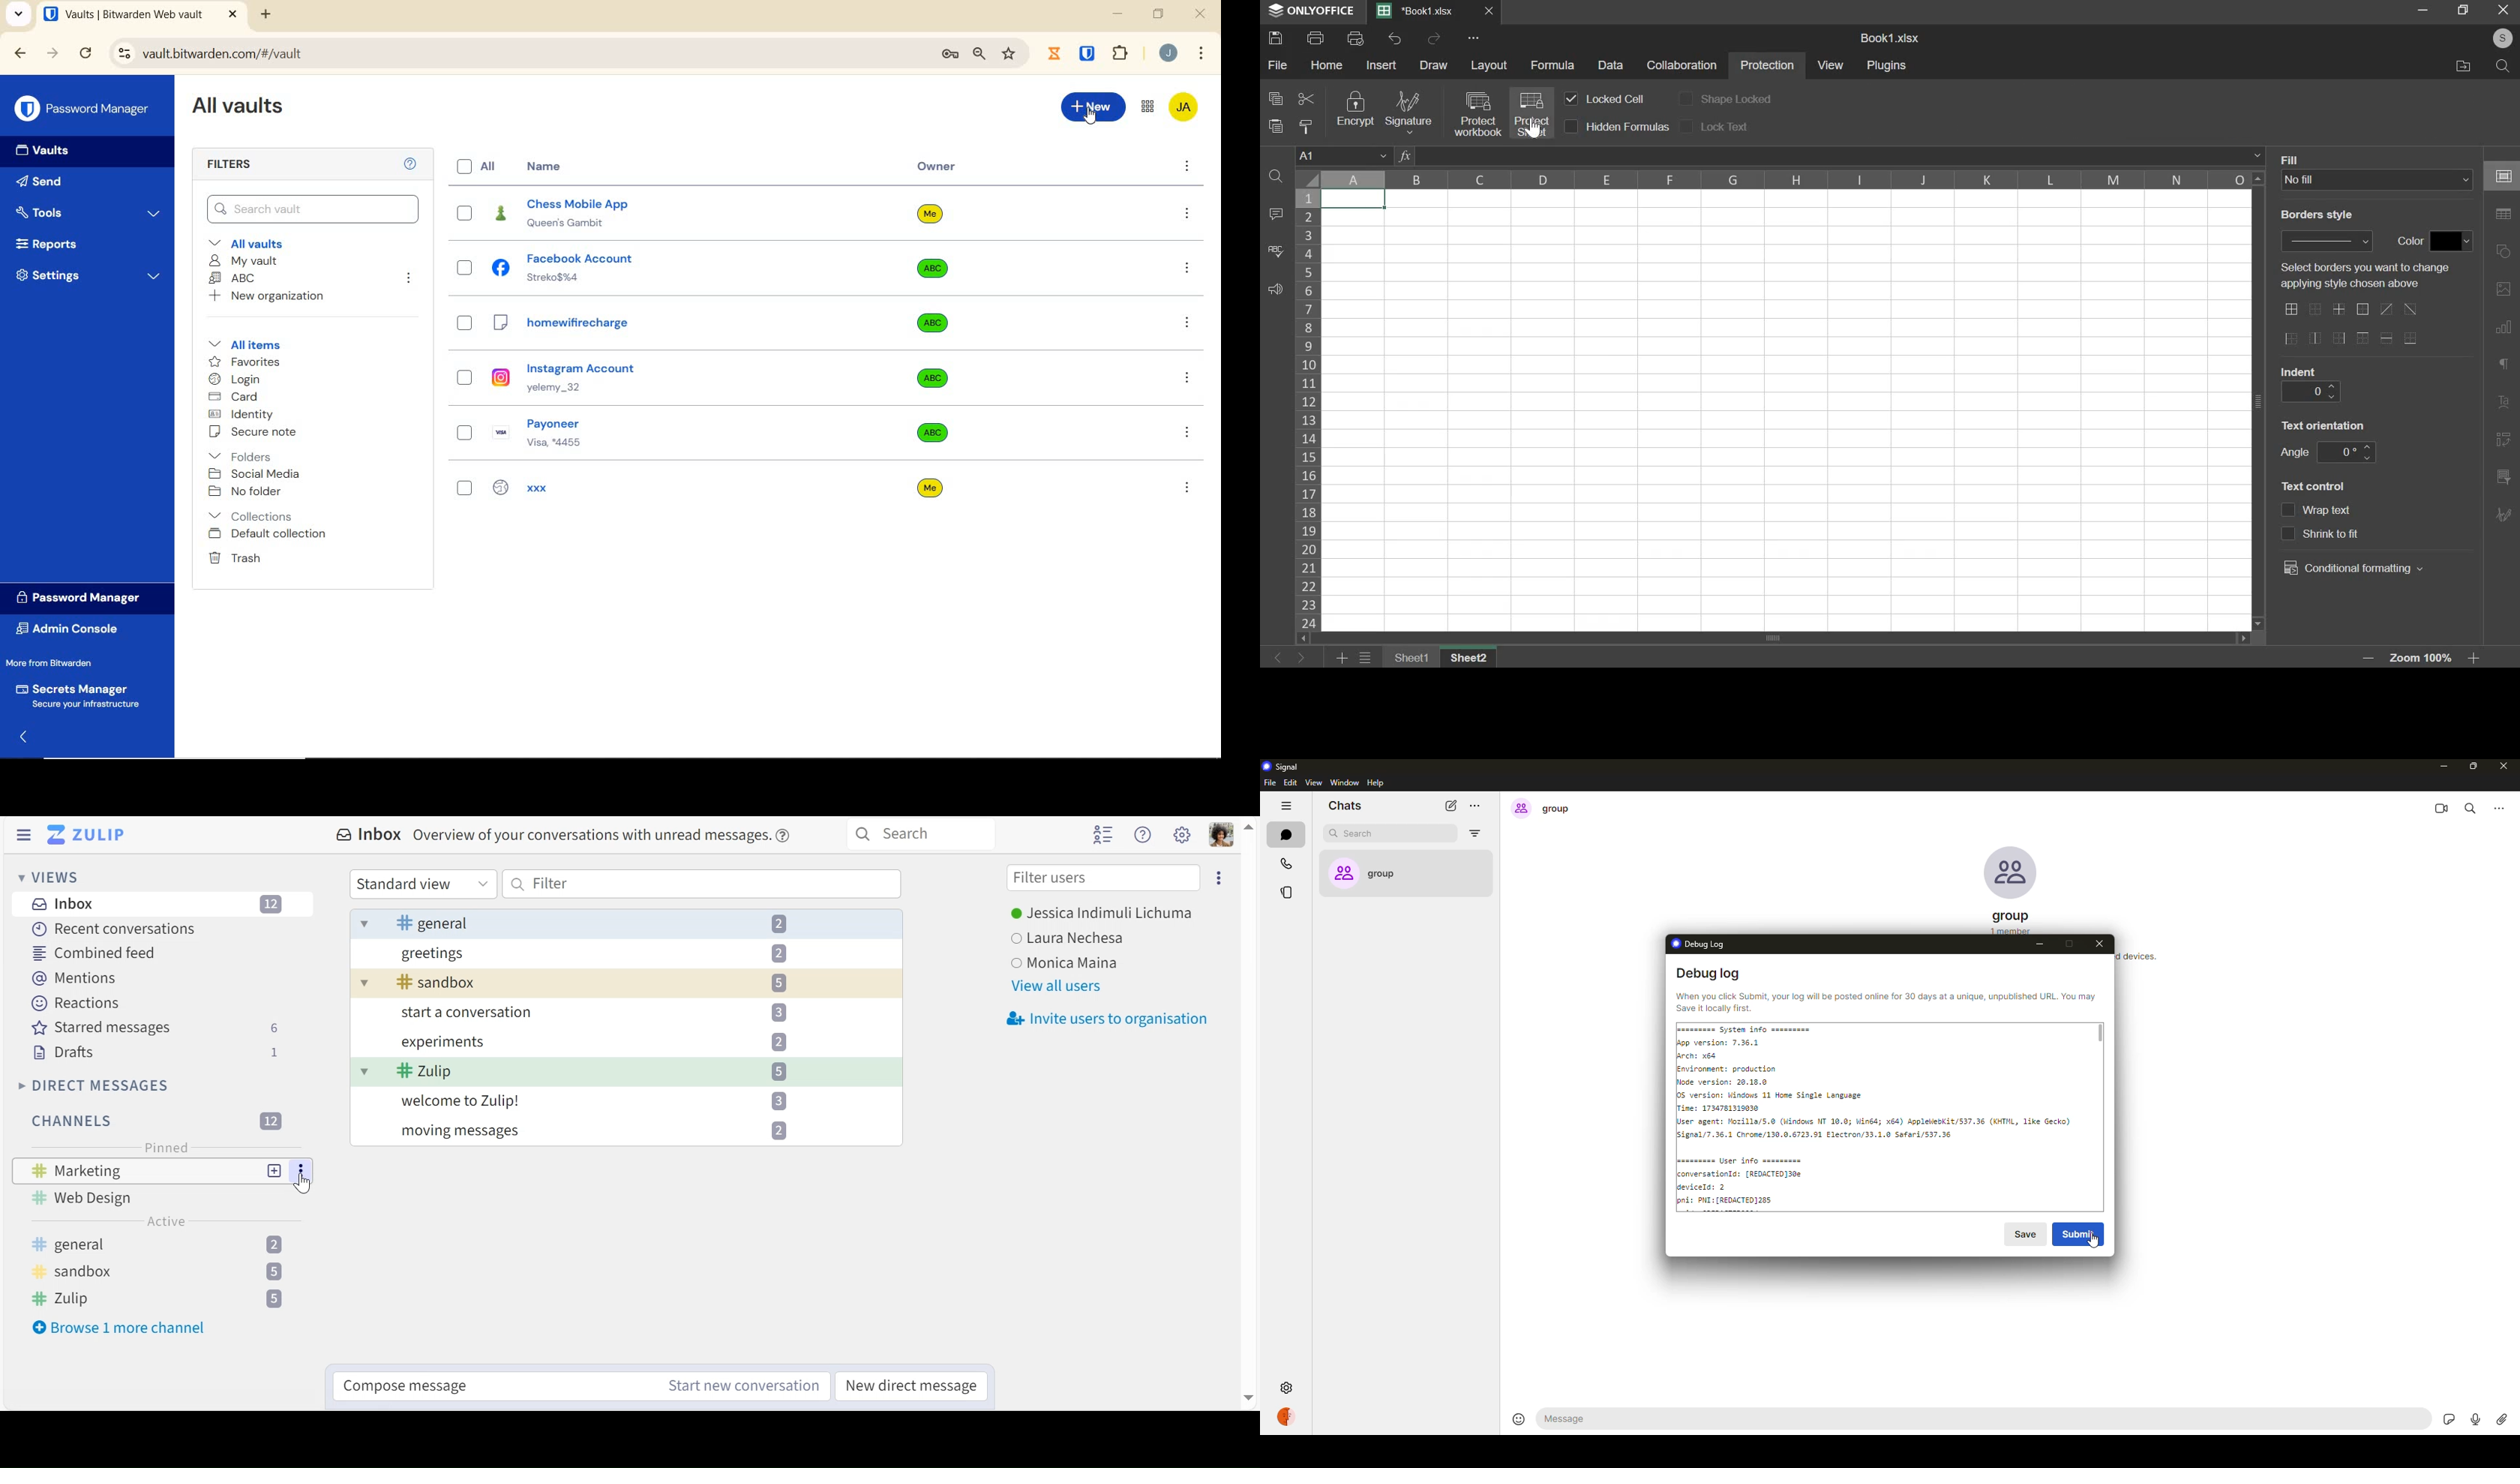 The height and width of the screenshot is (1484, 2520). Describe the element at coordinates (667, 433) in the screenshot. I see `payoneer` at that location.